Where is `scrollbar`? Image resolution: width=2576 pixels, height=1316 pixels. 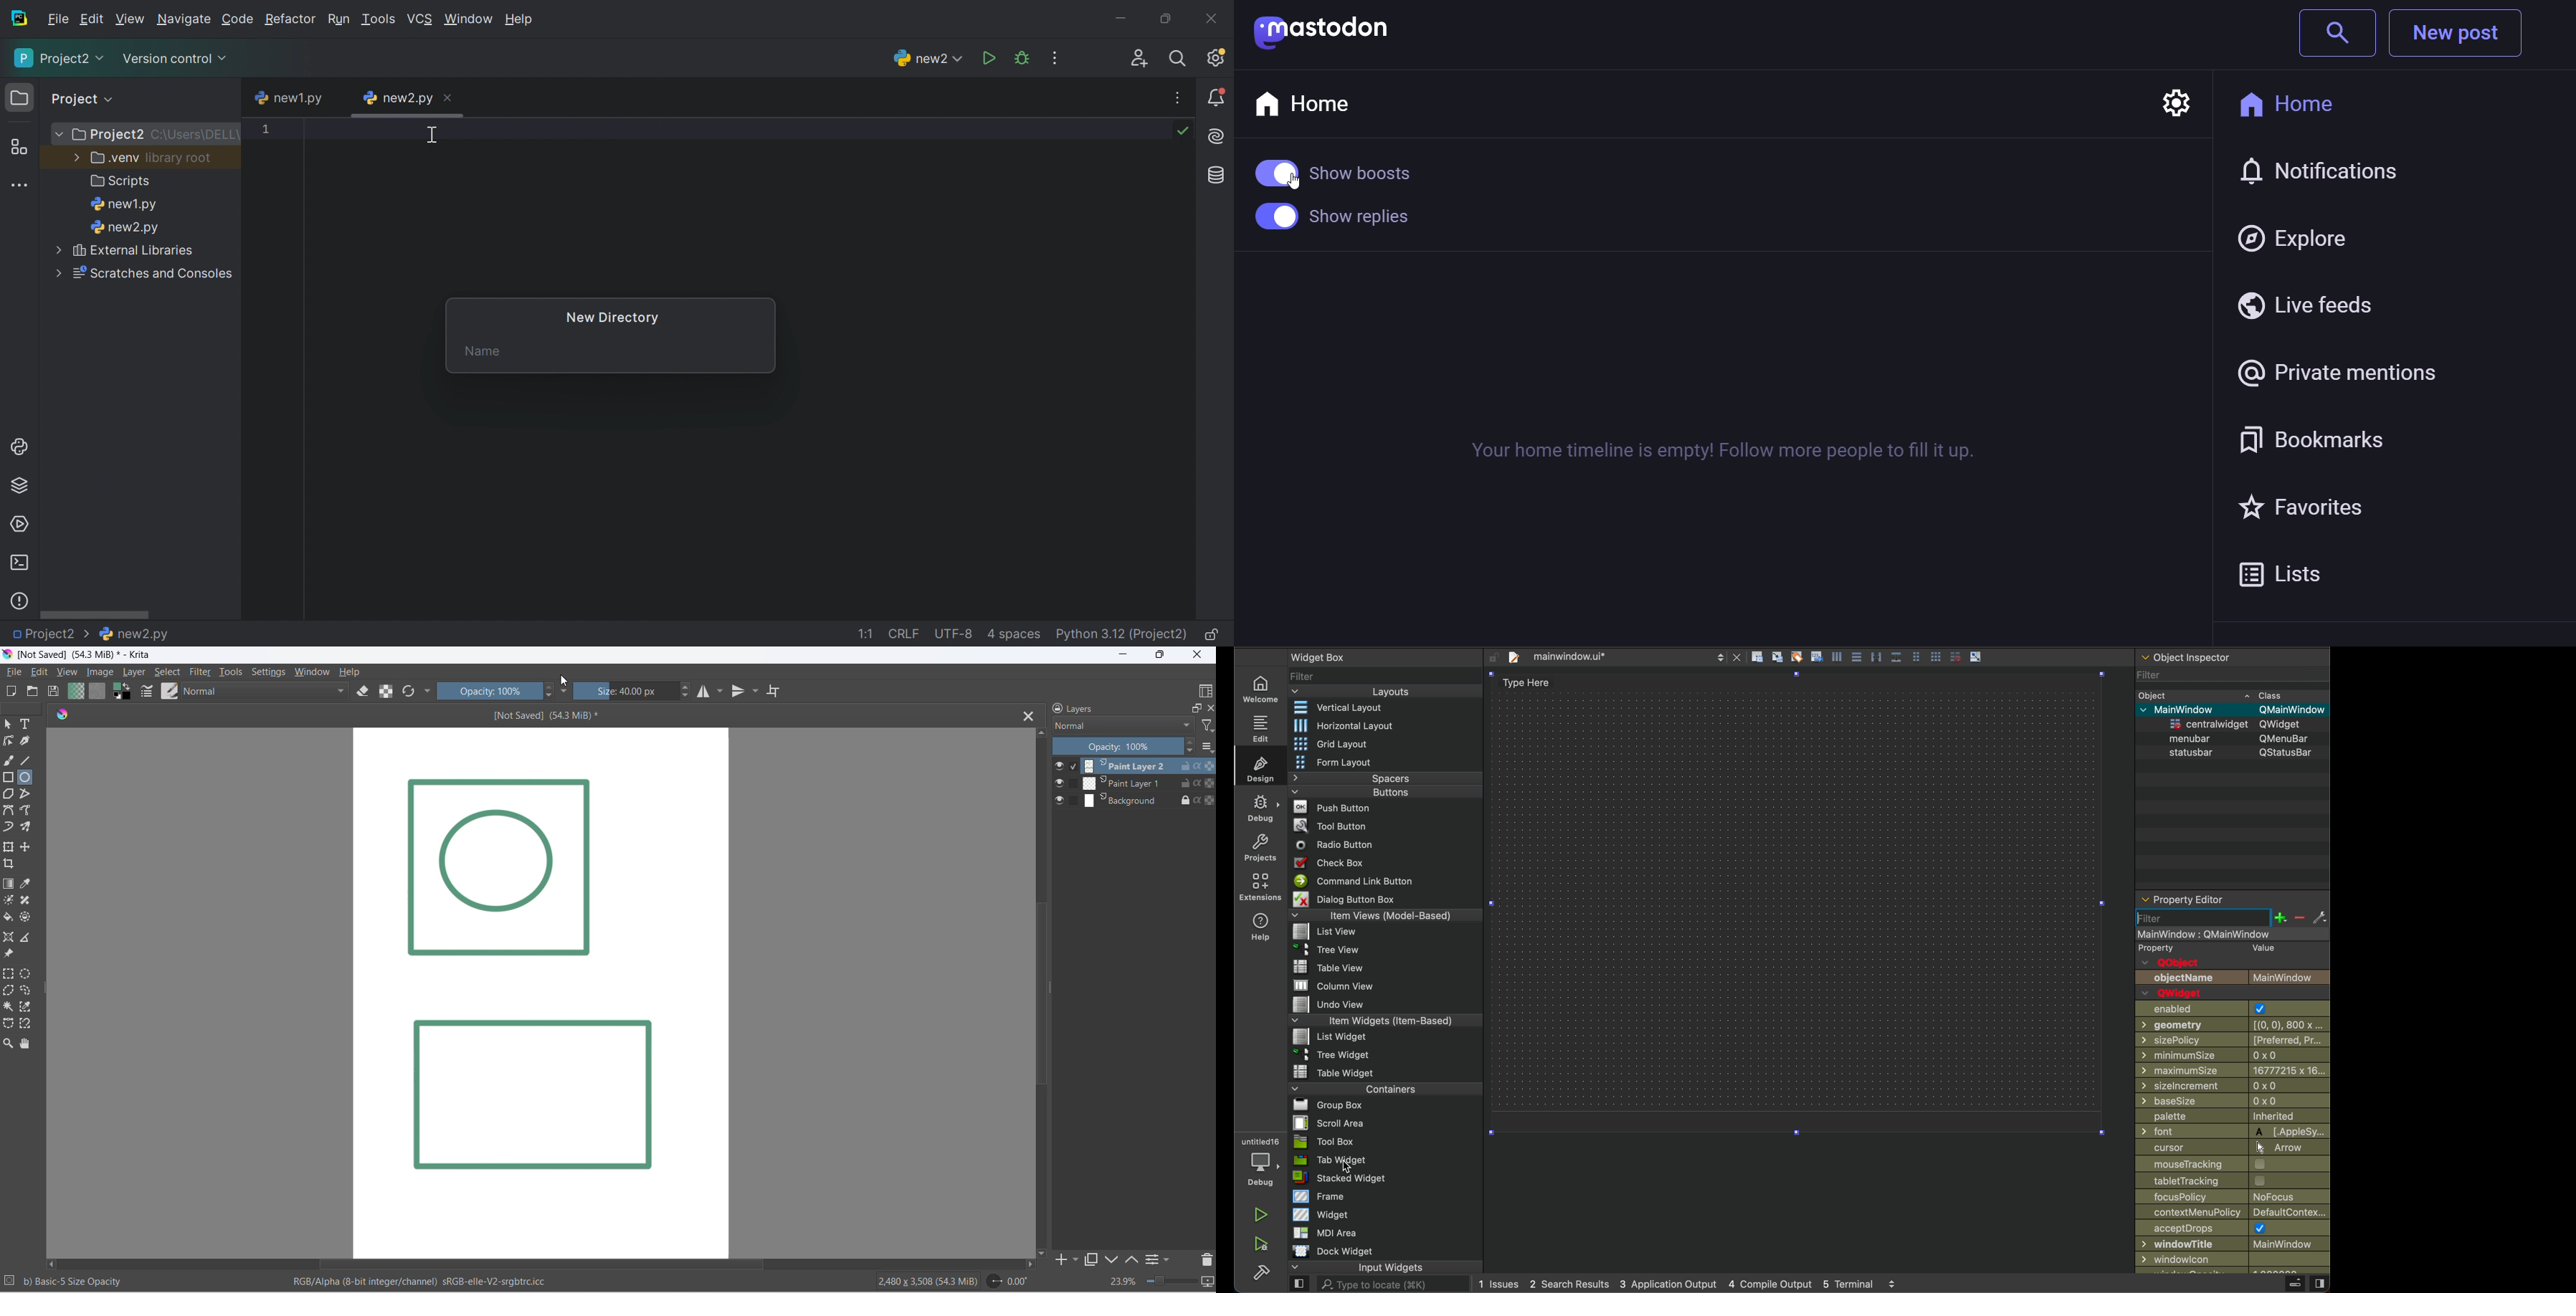
scrollbar is located at coordinates (652, 1265).